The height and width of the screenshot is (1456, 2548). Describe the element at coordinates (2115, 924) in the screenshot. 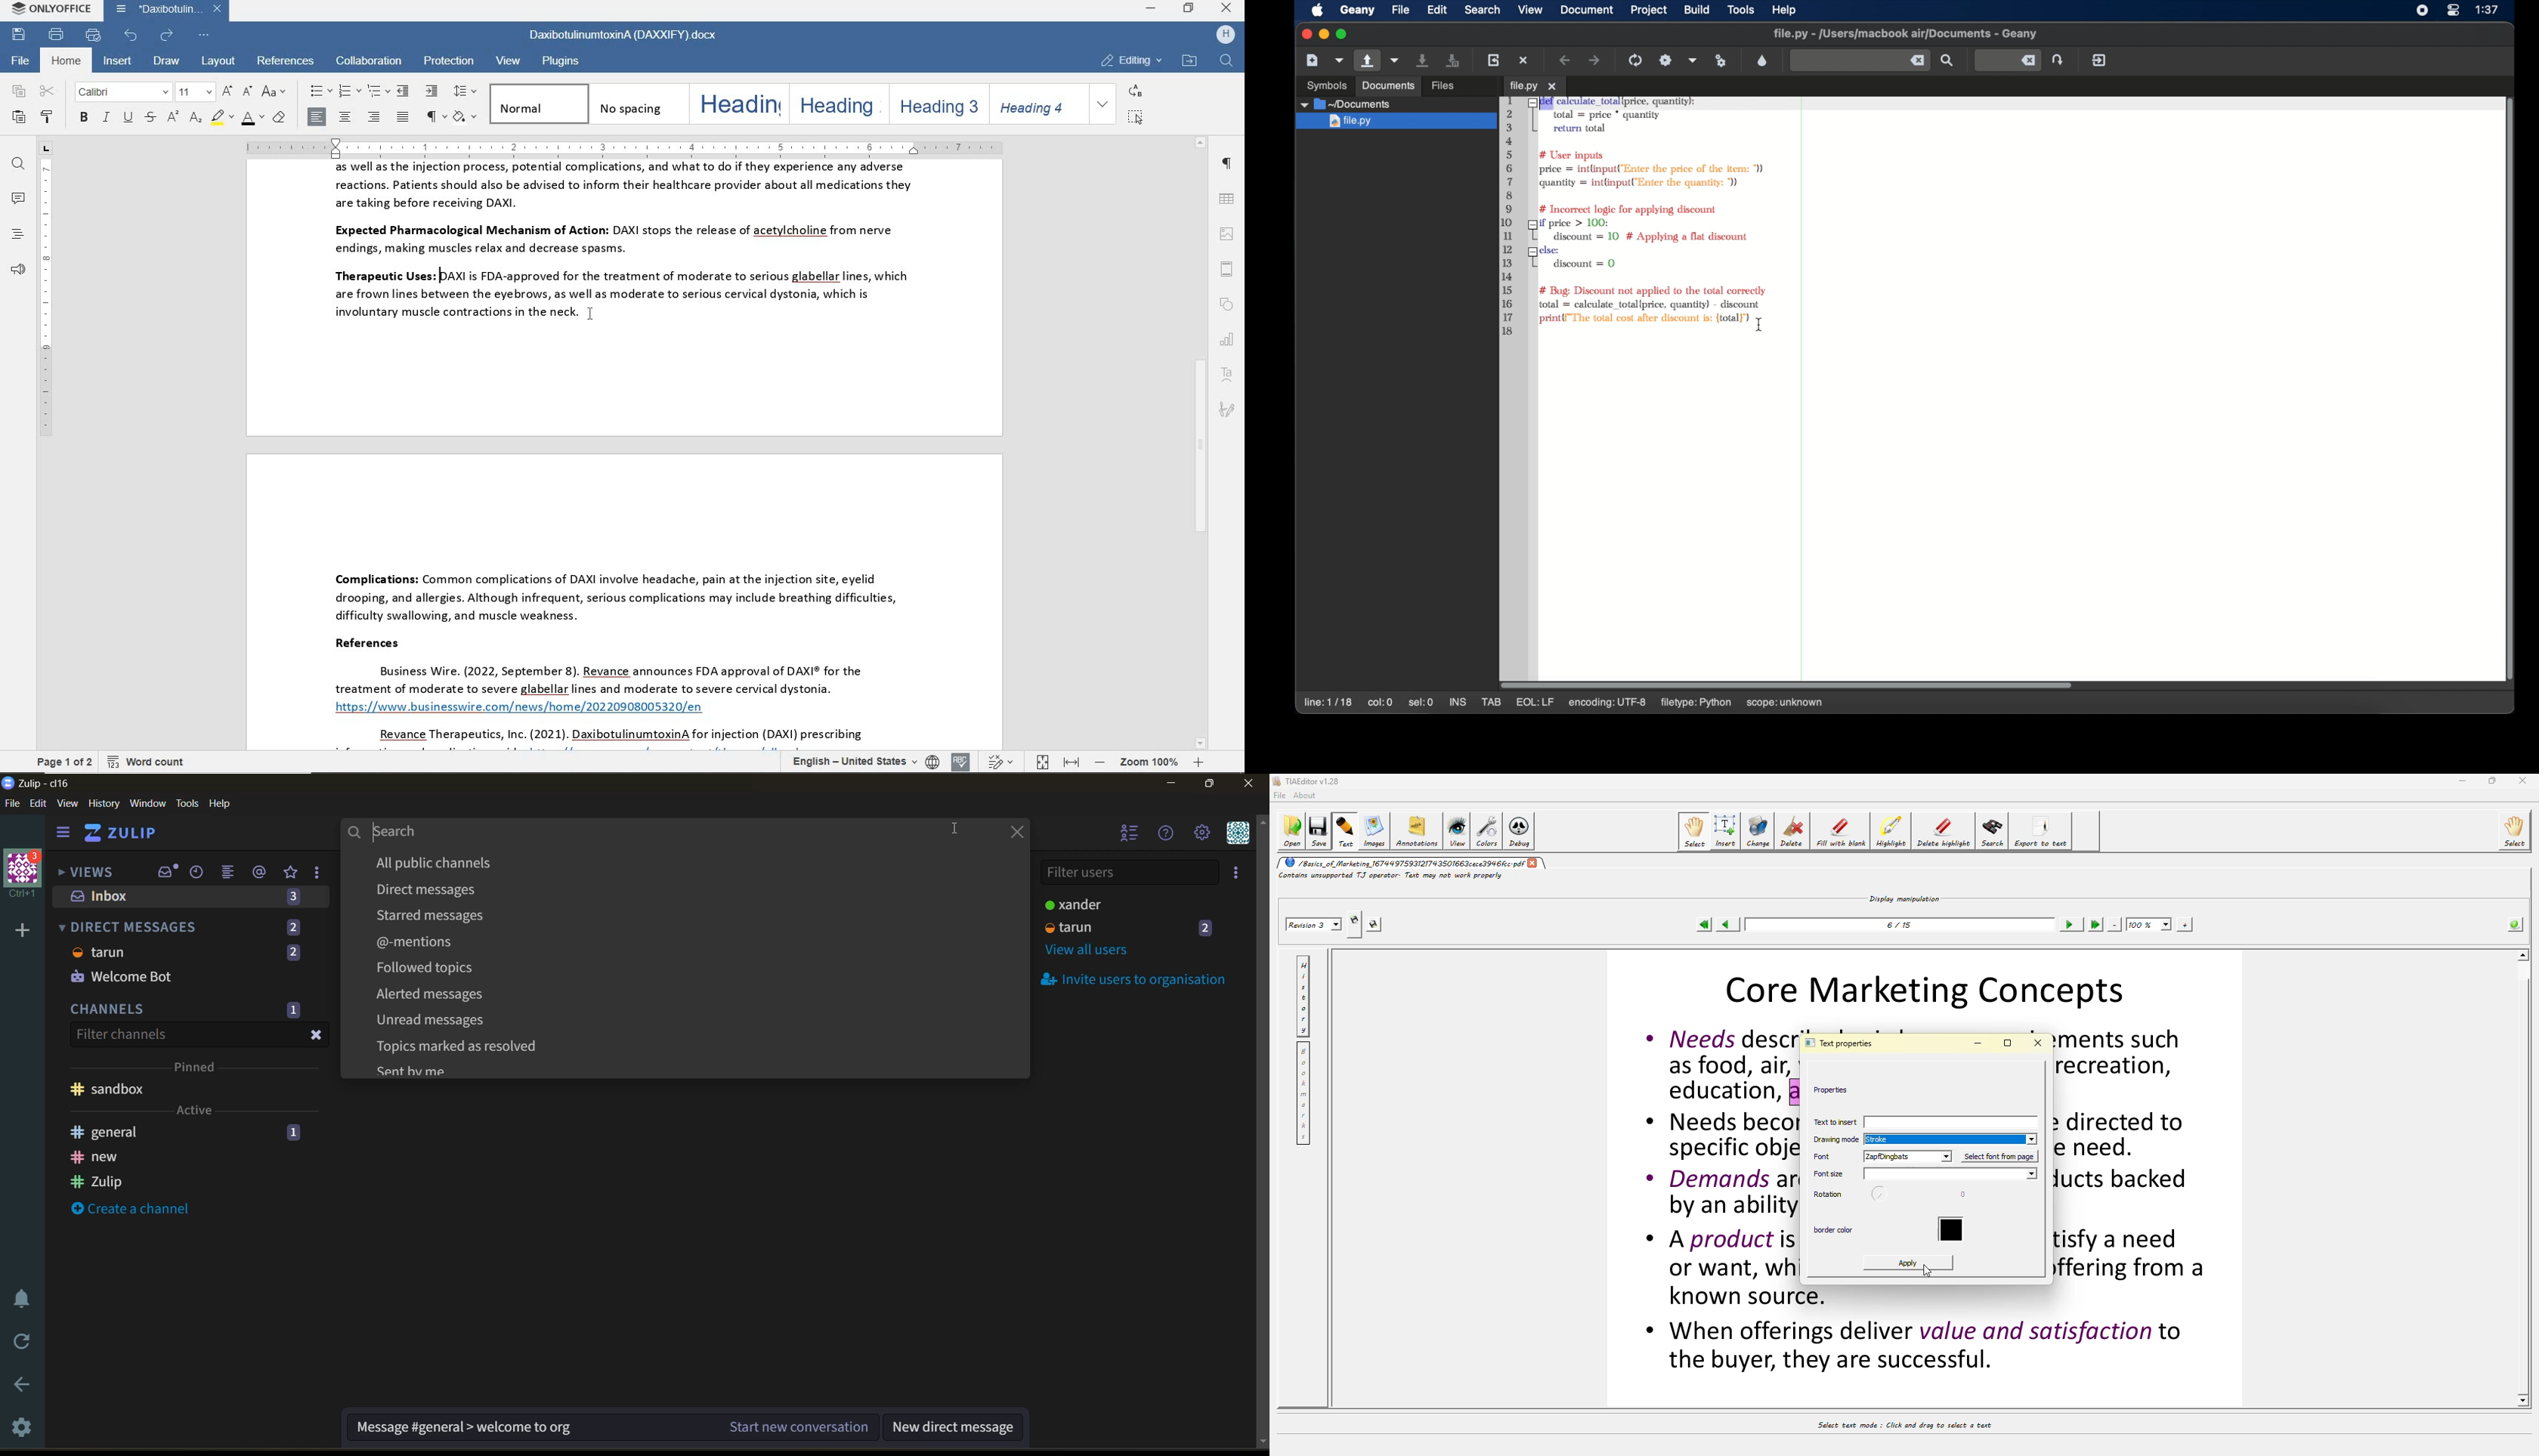

I see `zoom out` at that location.